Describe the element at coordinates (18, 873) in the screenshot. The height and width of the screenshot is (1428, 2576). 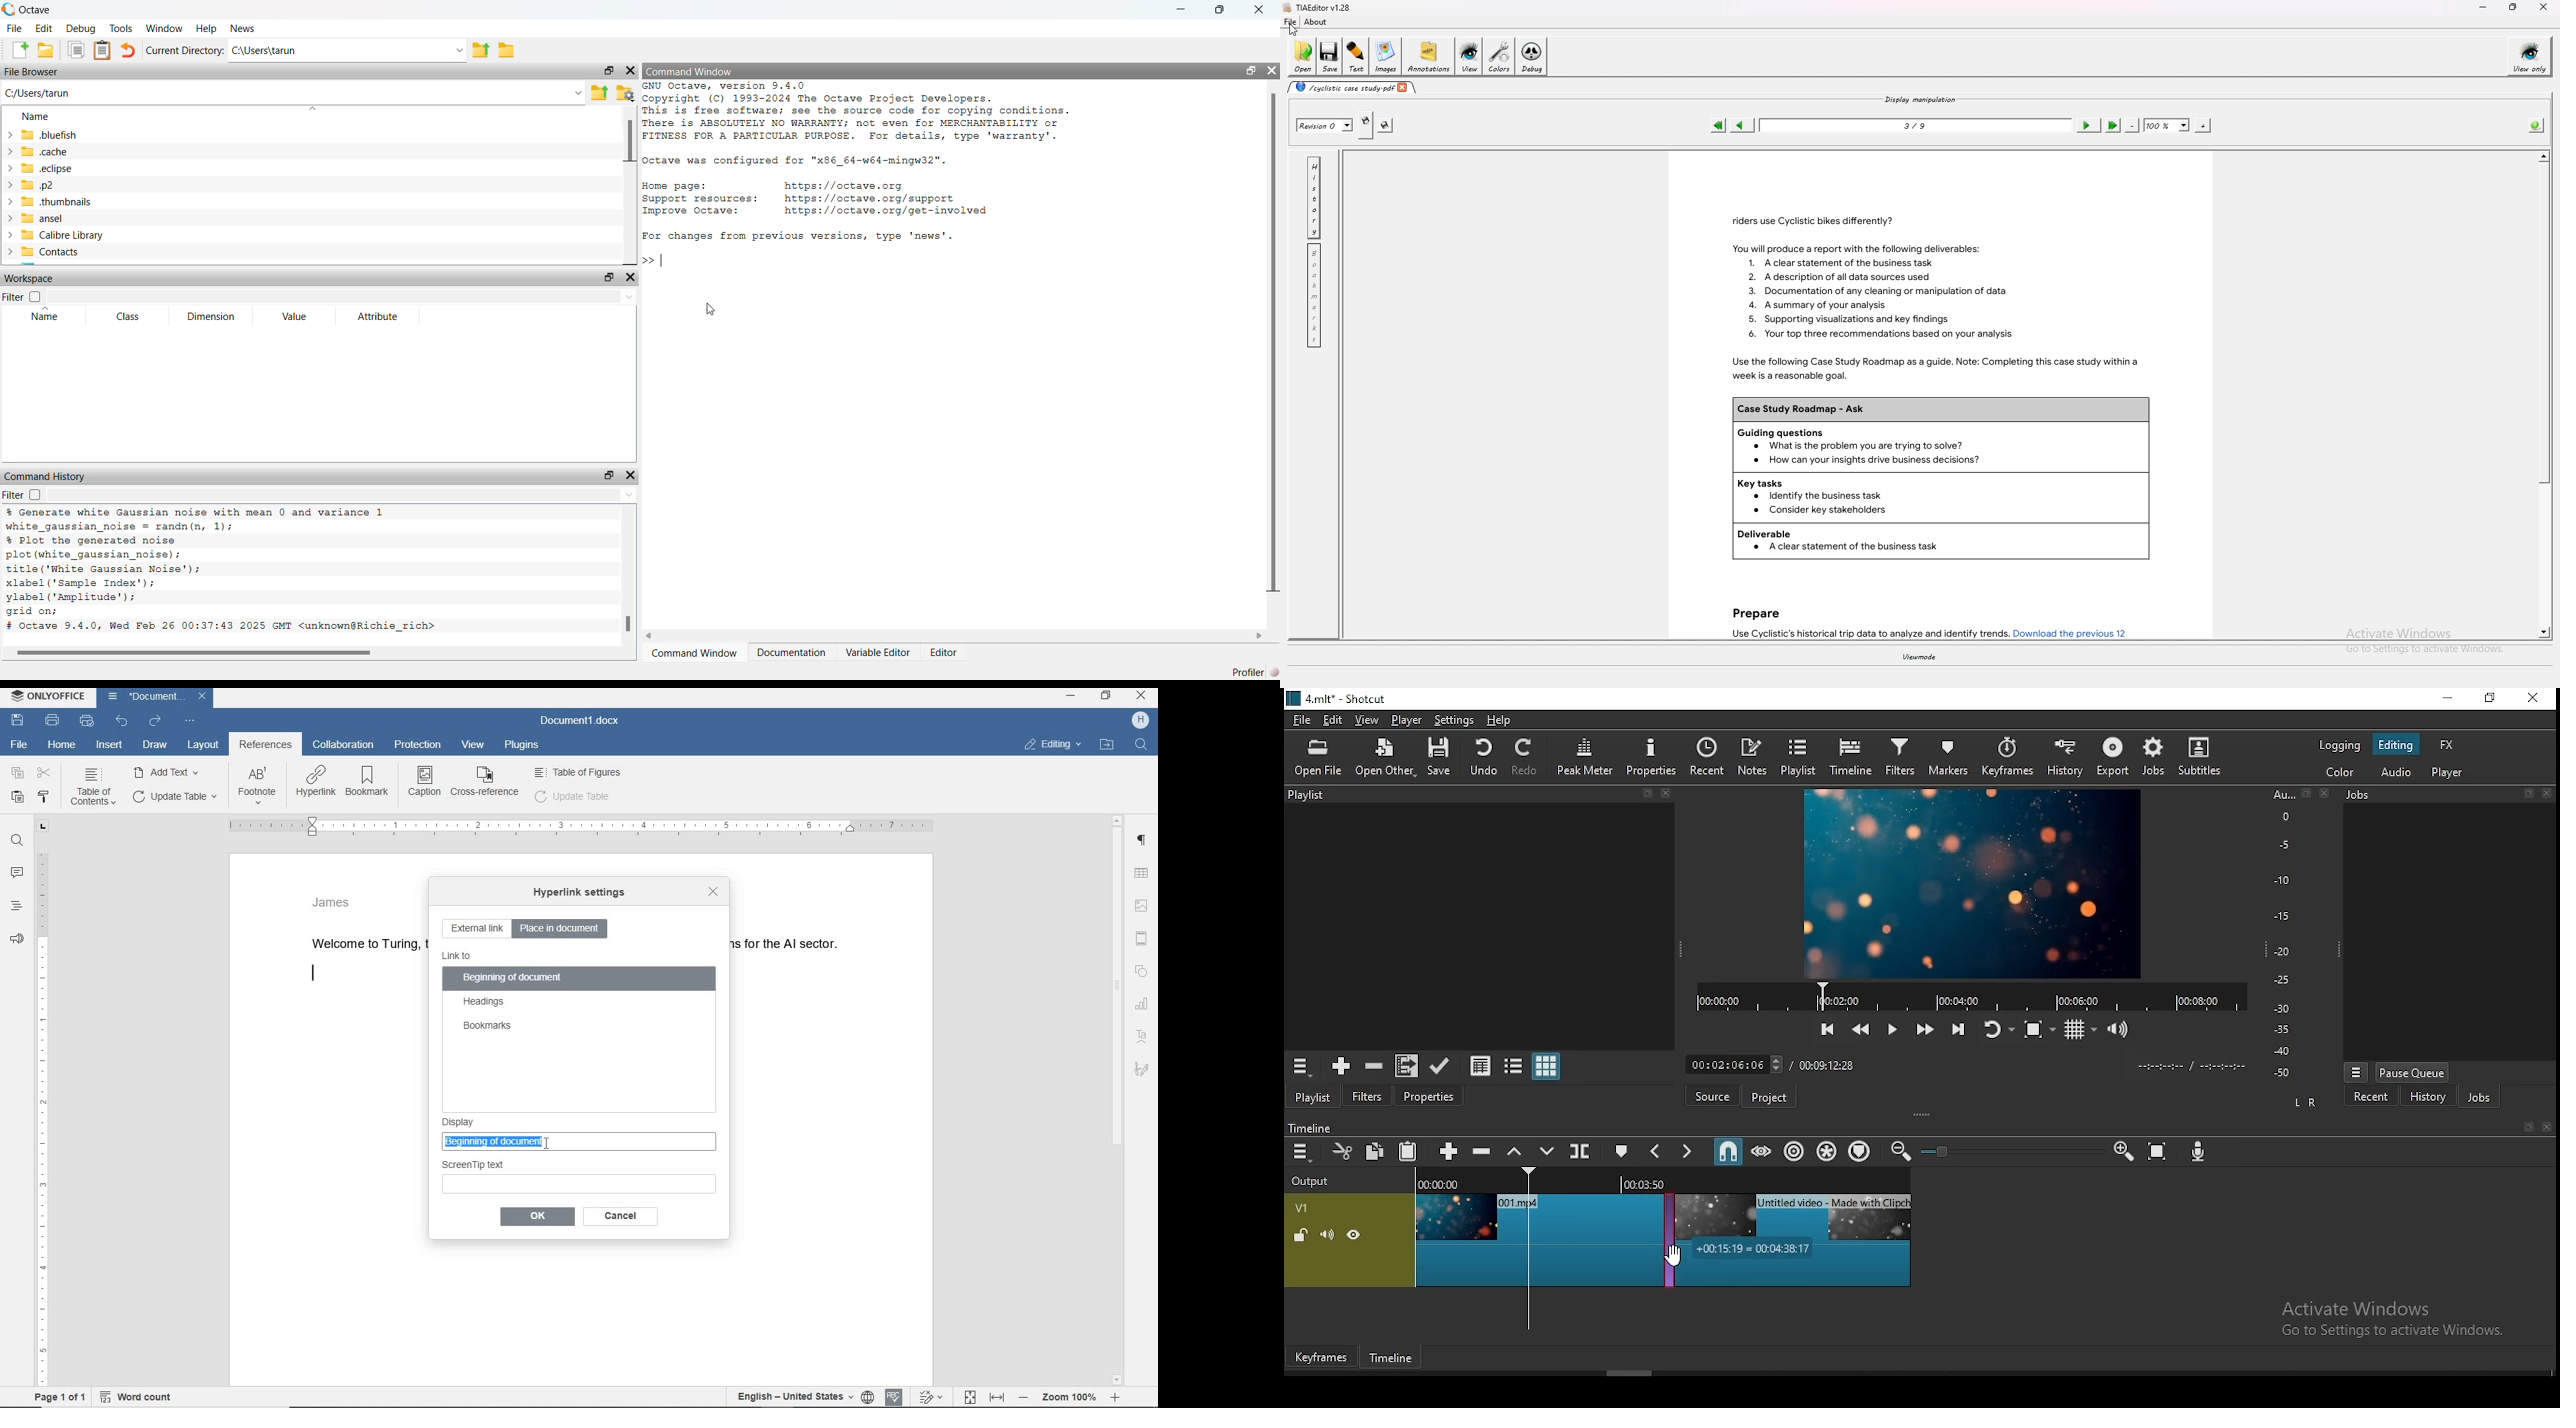
I see `comments` at that location.